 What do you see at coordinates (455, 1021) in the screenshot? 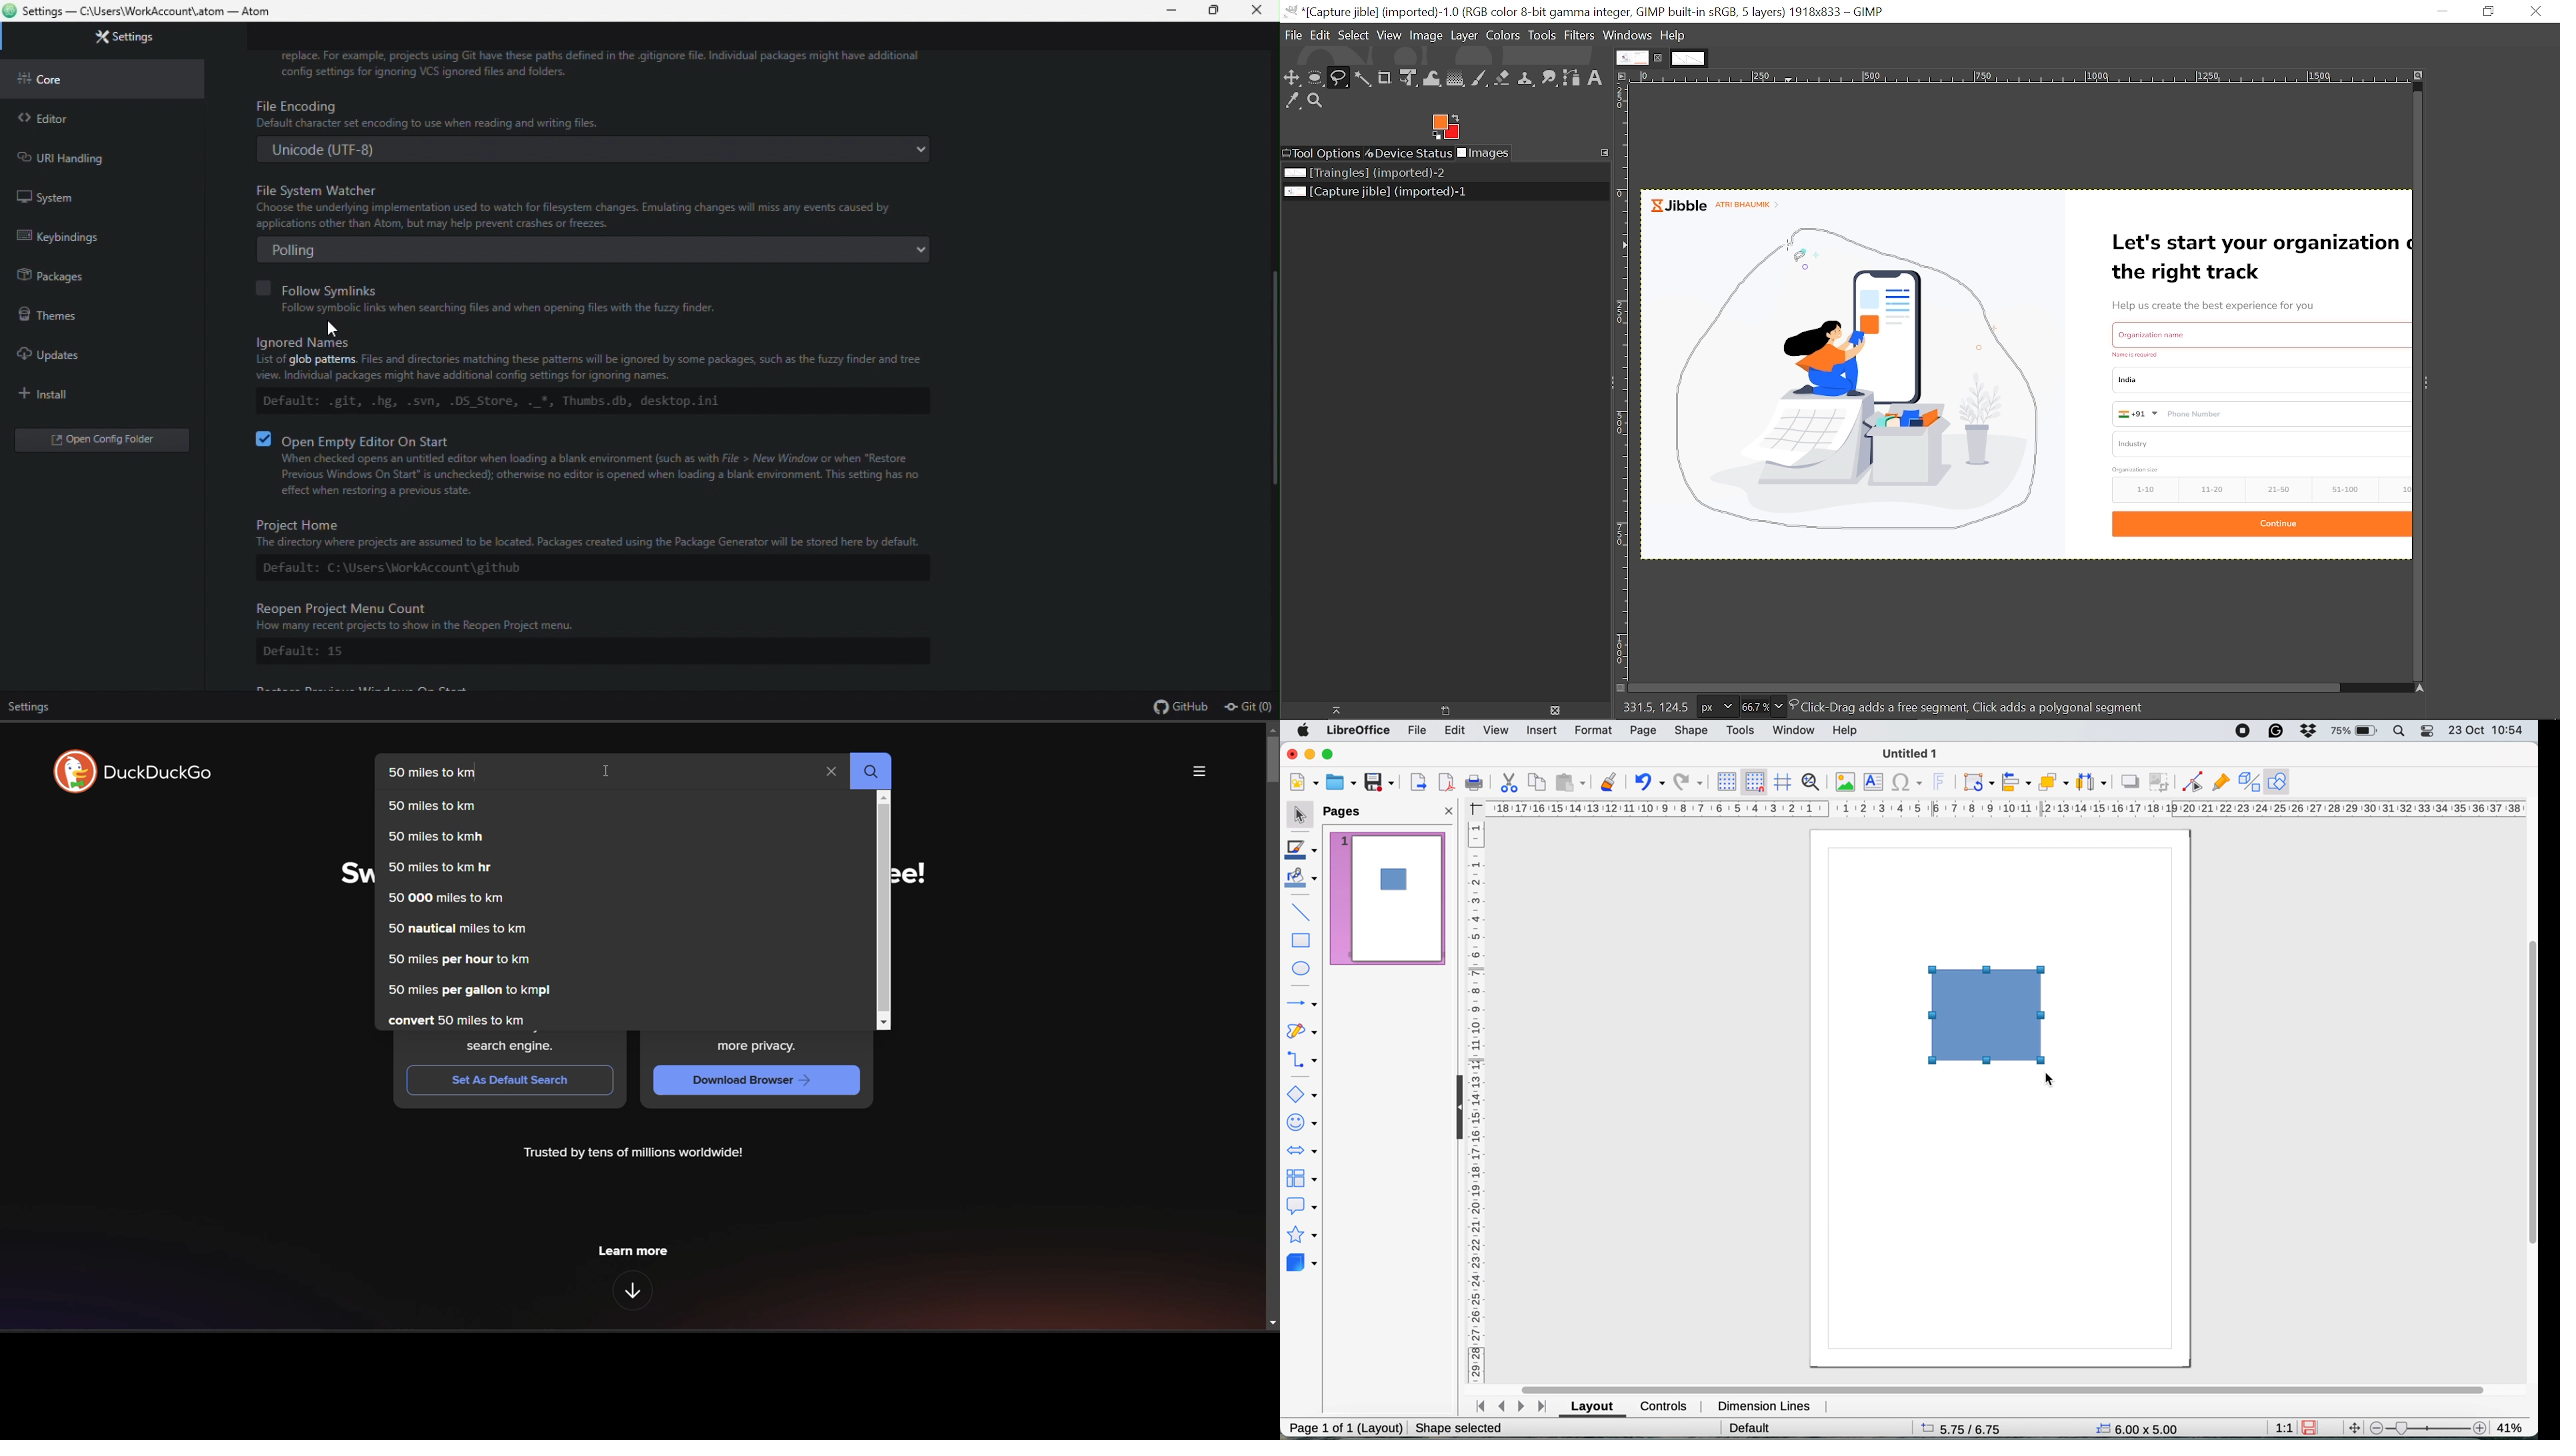
I see `convert 50 miles to km` at bounding box center [455, 1021].